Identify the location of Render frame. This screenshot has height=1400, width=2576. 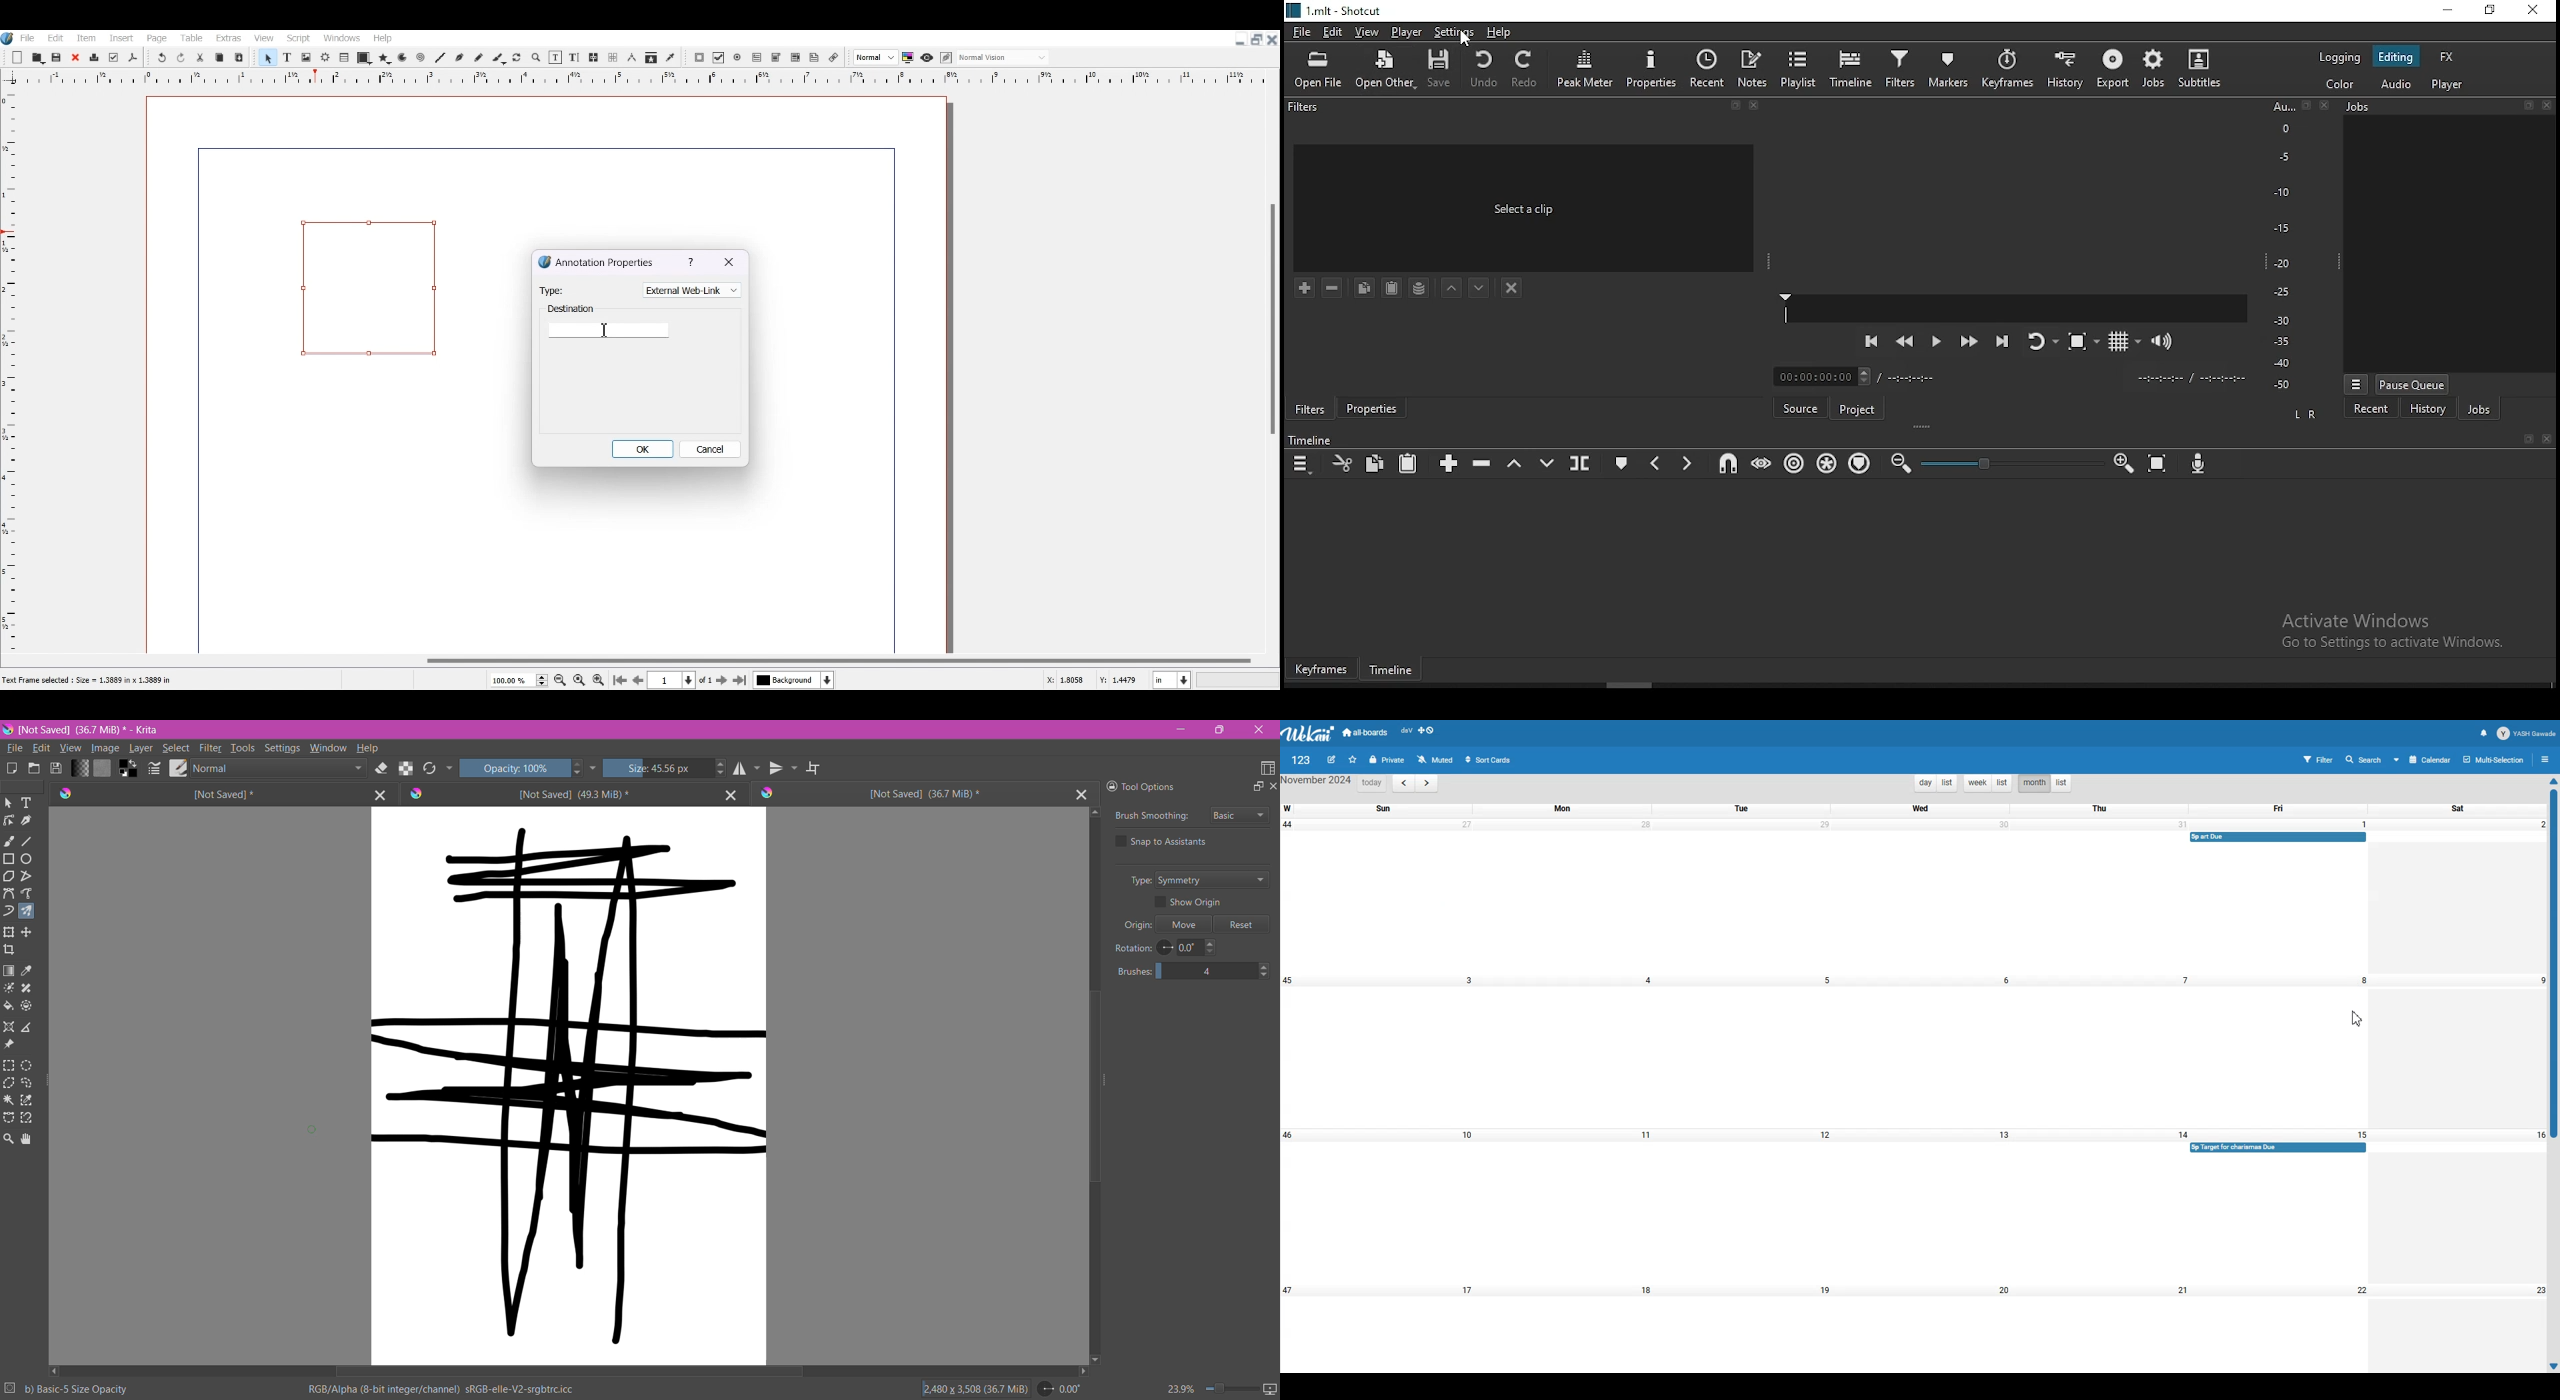
(326, 57).